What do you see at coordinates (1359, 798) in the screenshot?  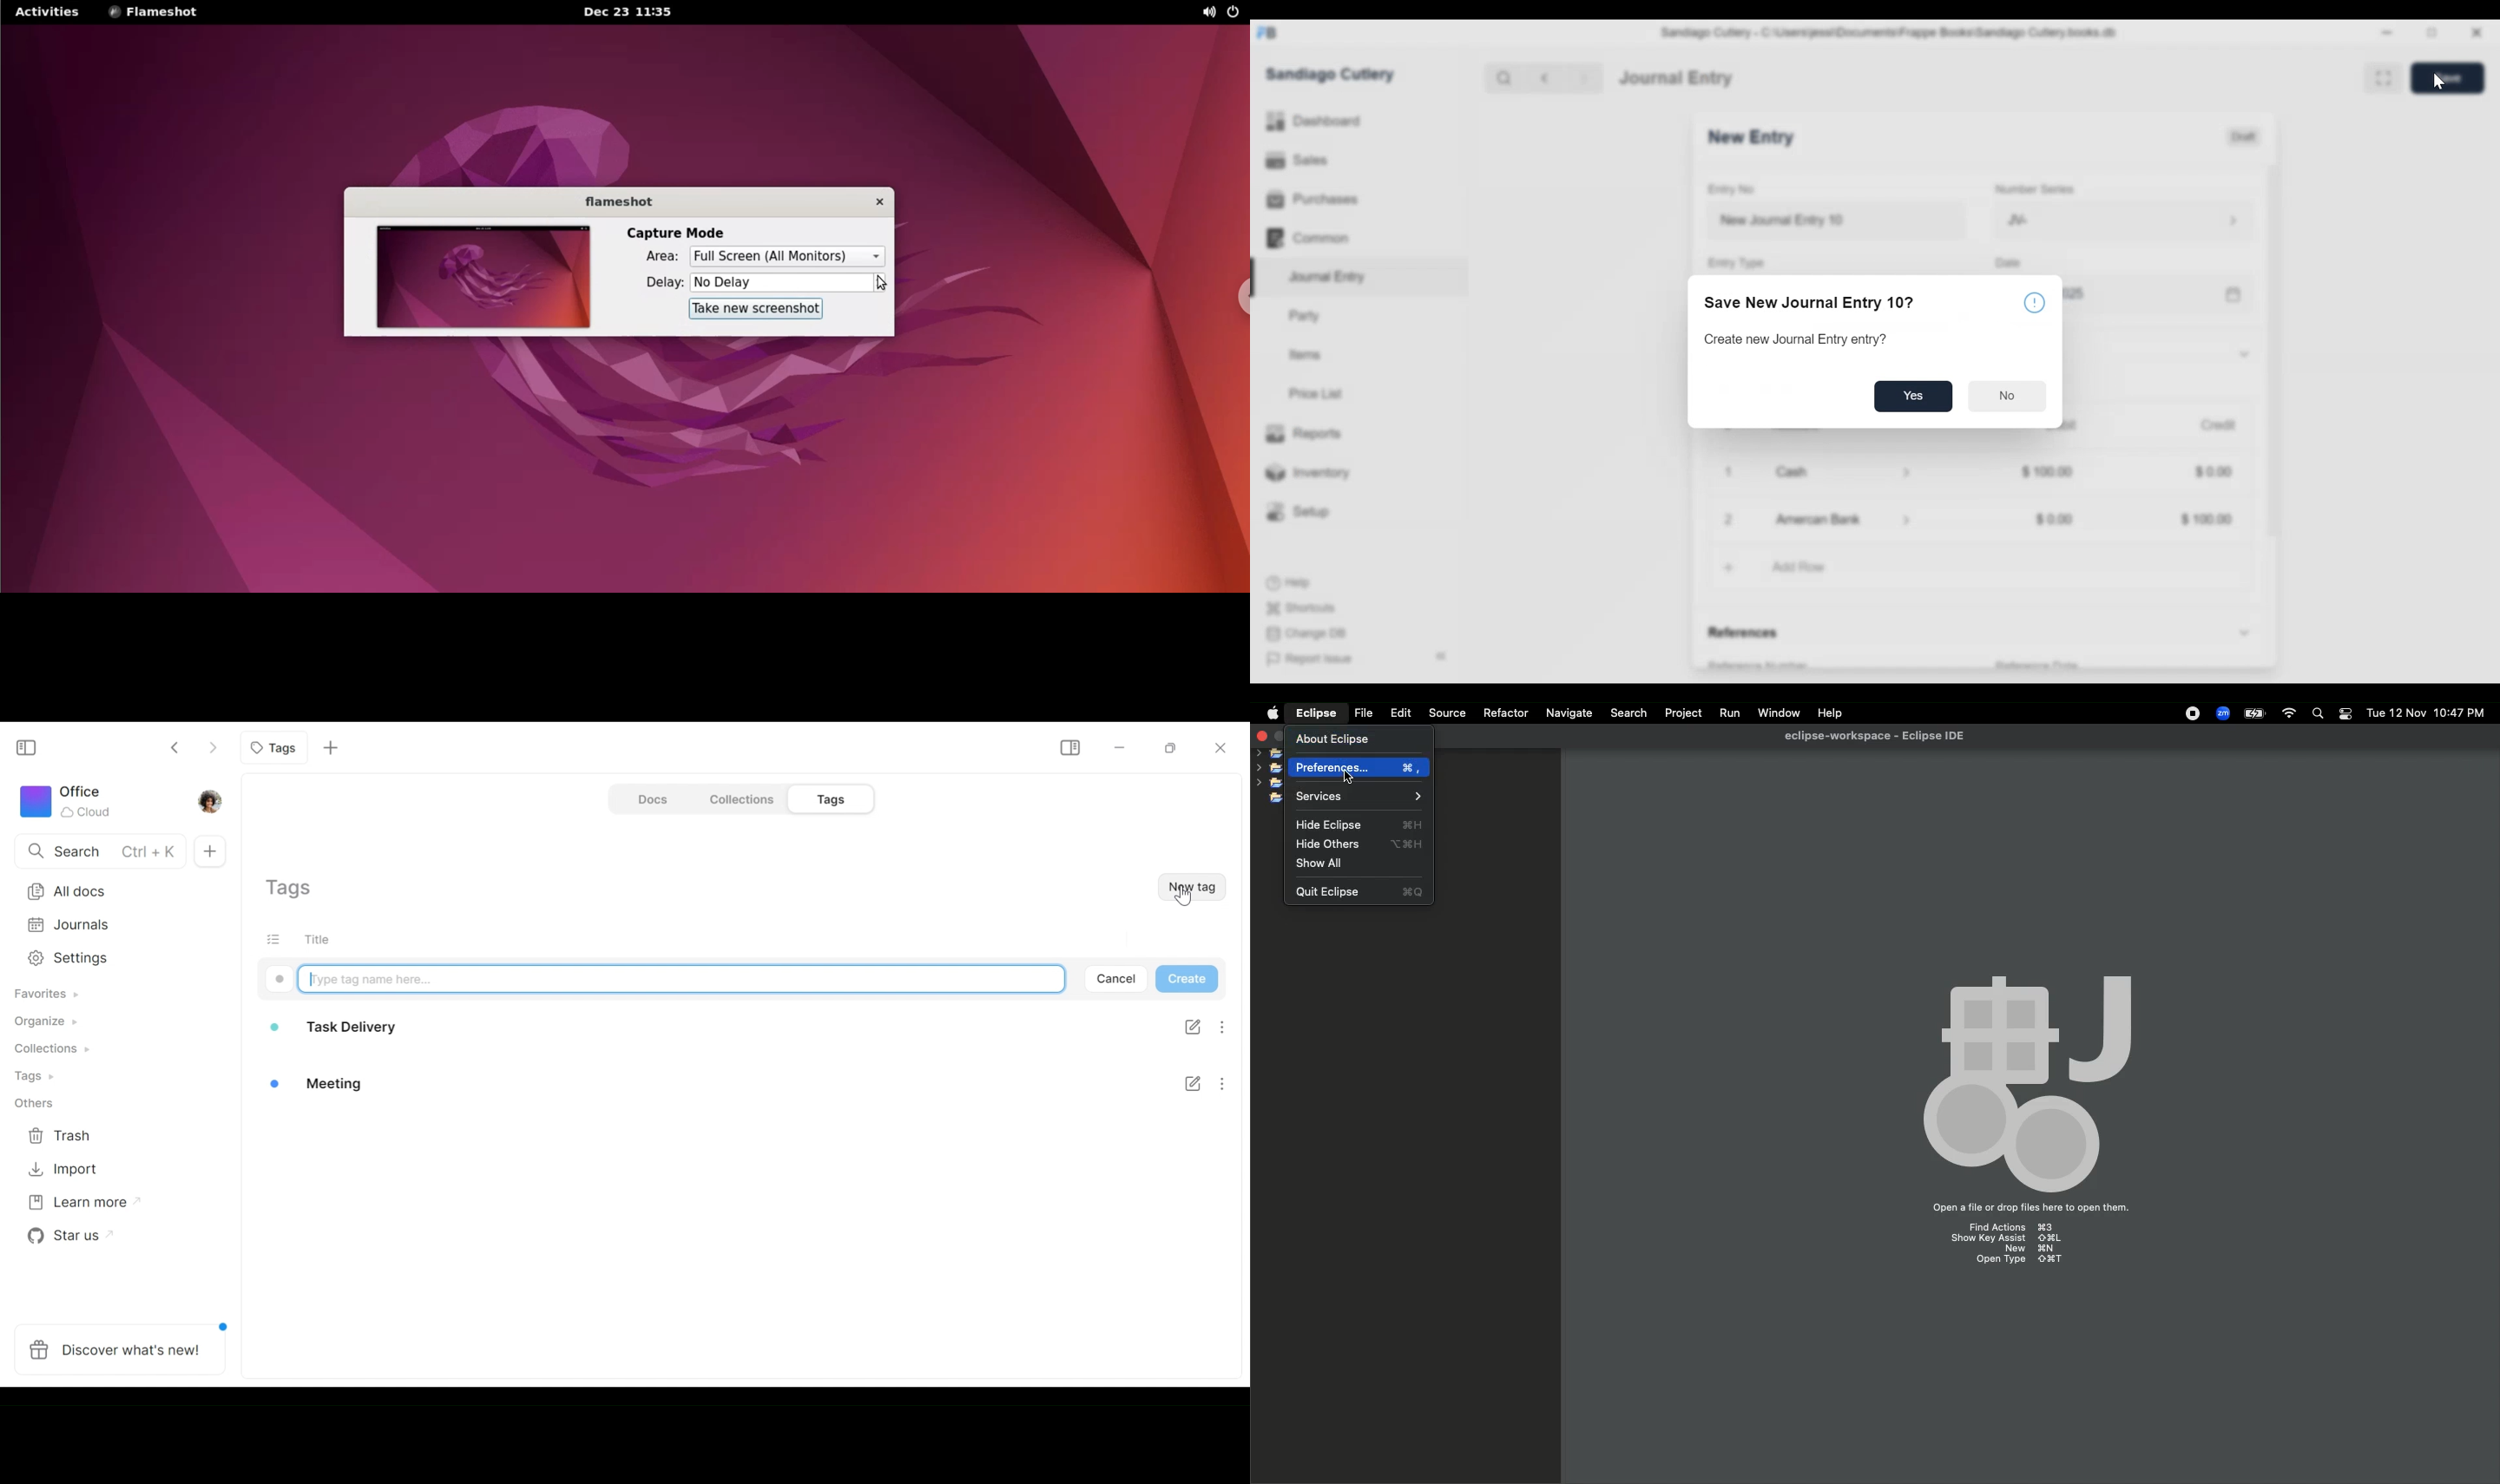 I see `Services` at bounding box center [1359, 798].